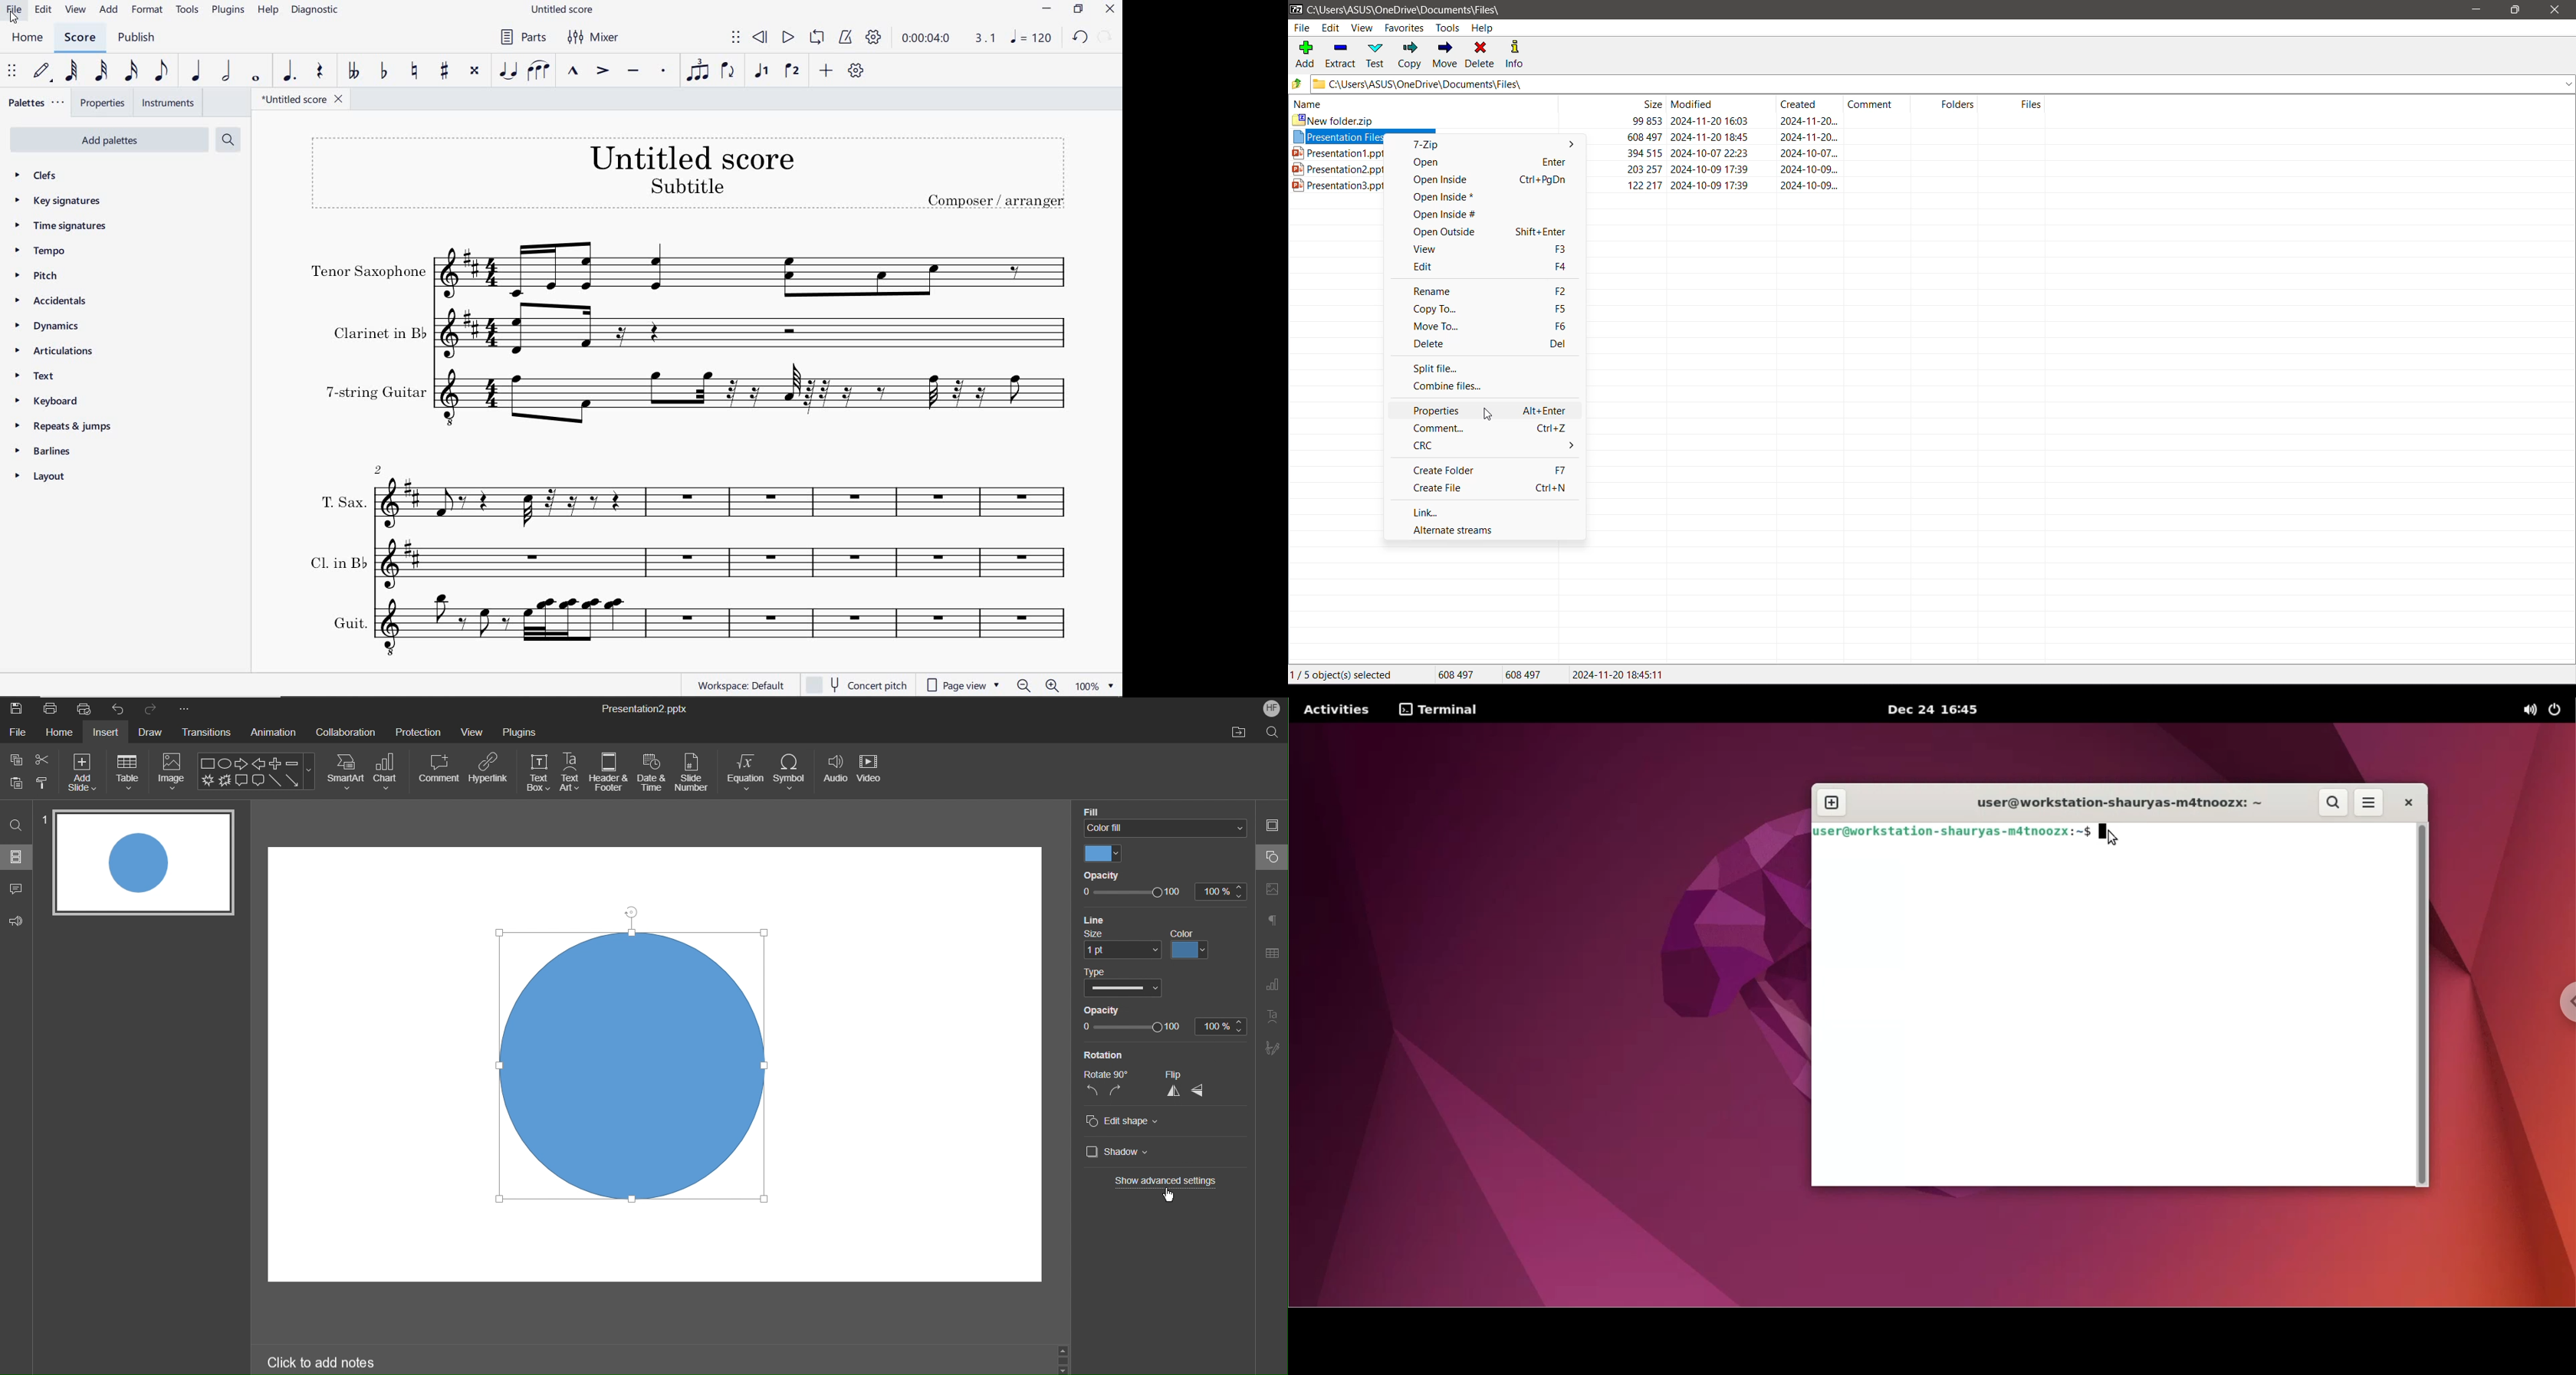 This screenshot has width=2576, height=1400. What do you see at coordinates (82, 39) in the screenshot?
I see `SCORE` at bounding box center [82, 39].